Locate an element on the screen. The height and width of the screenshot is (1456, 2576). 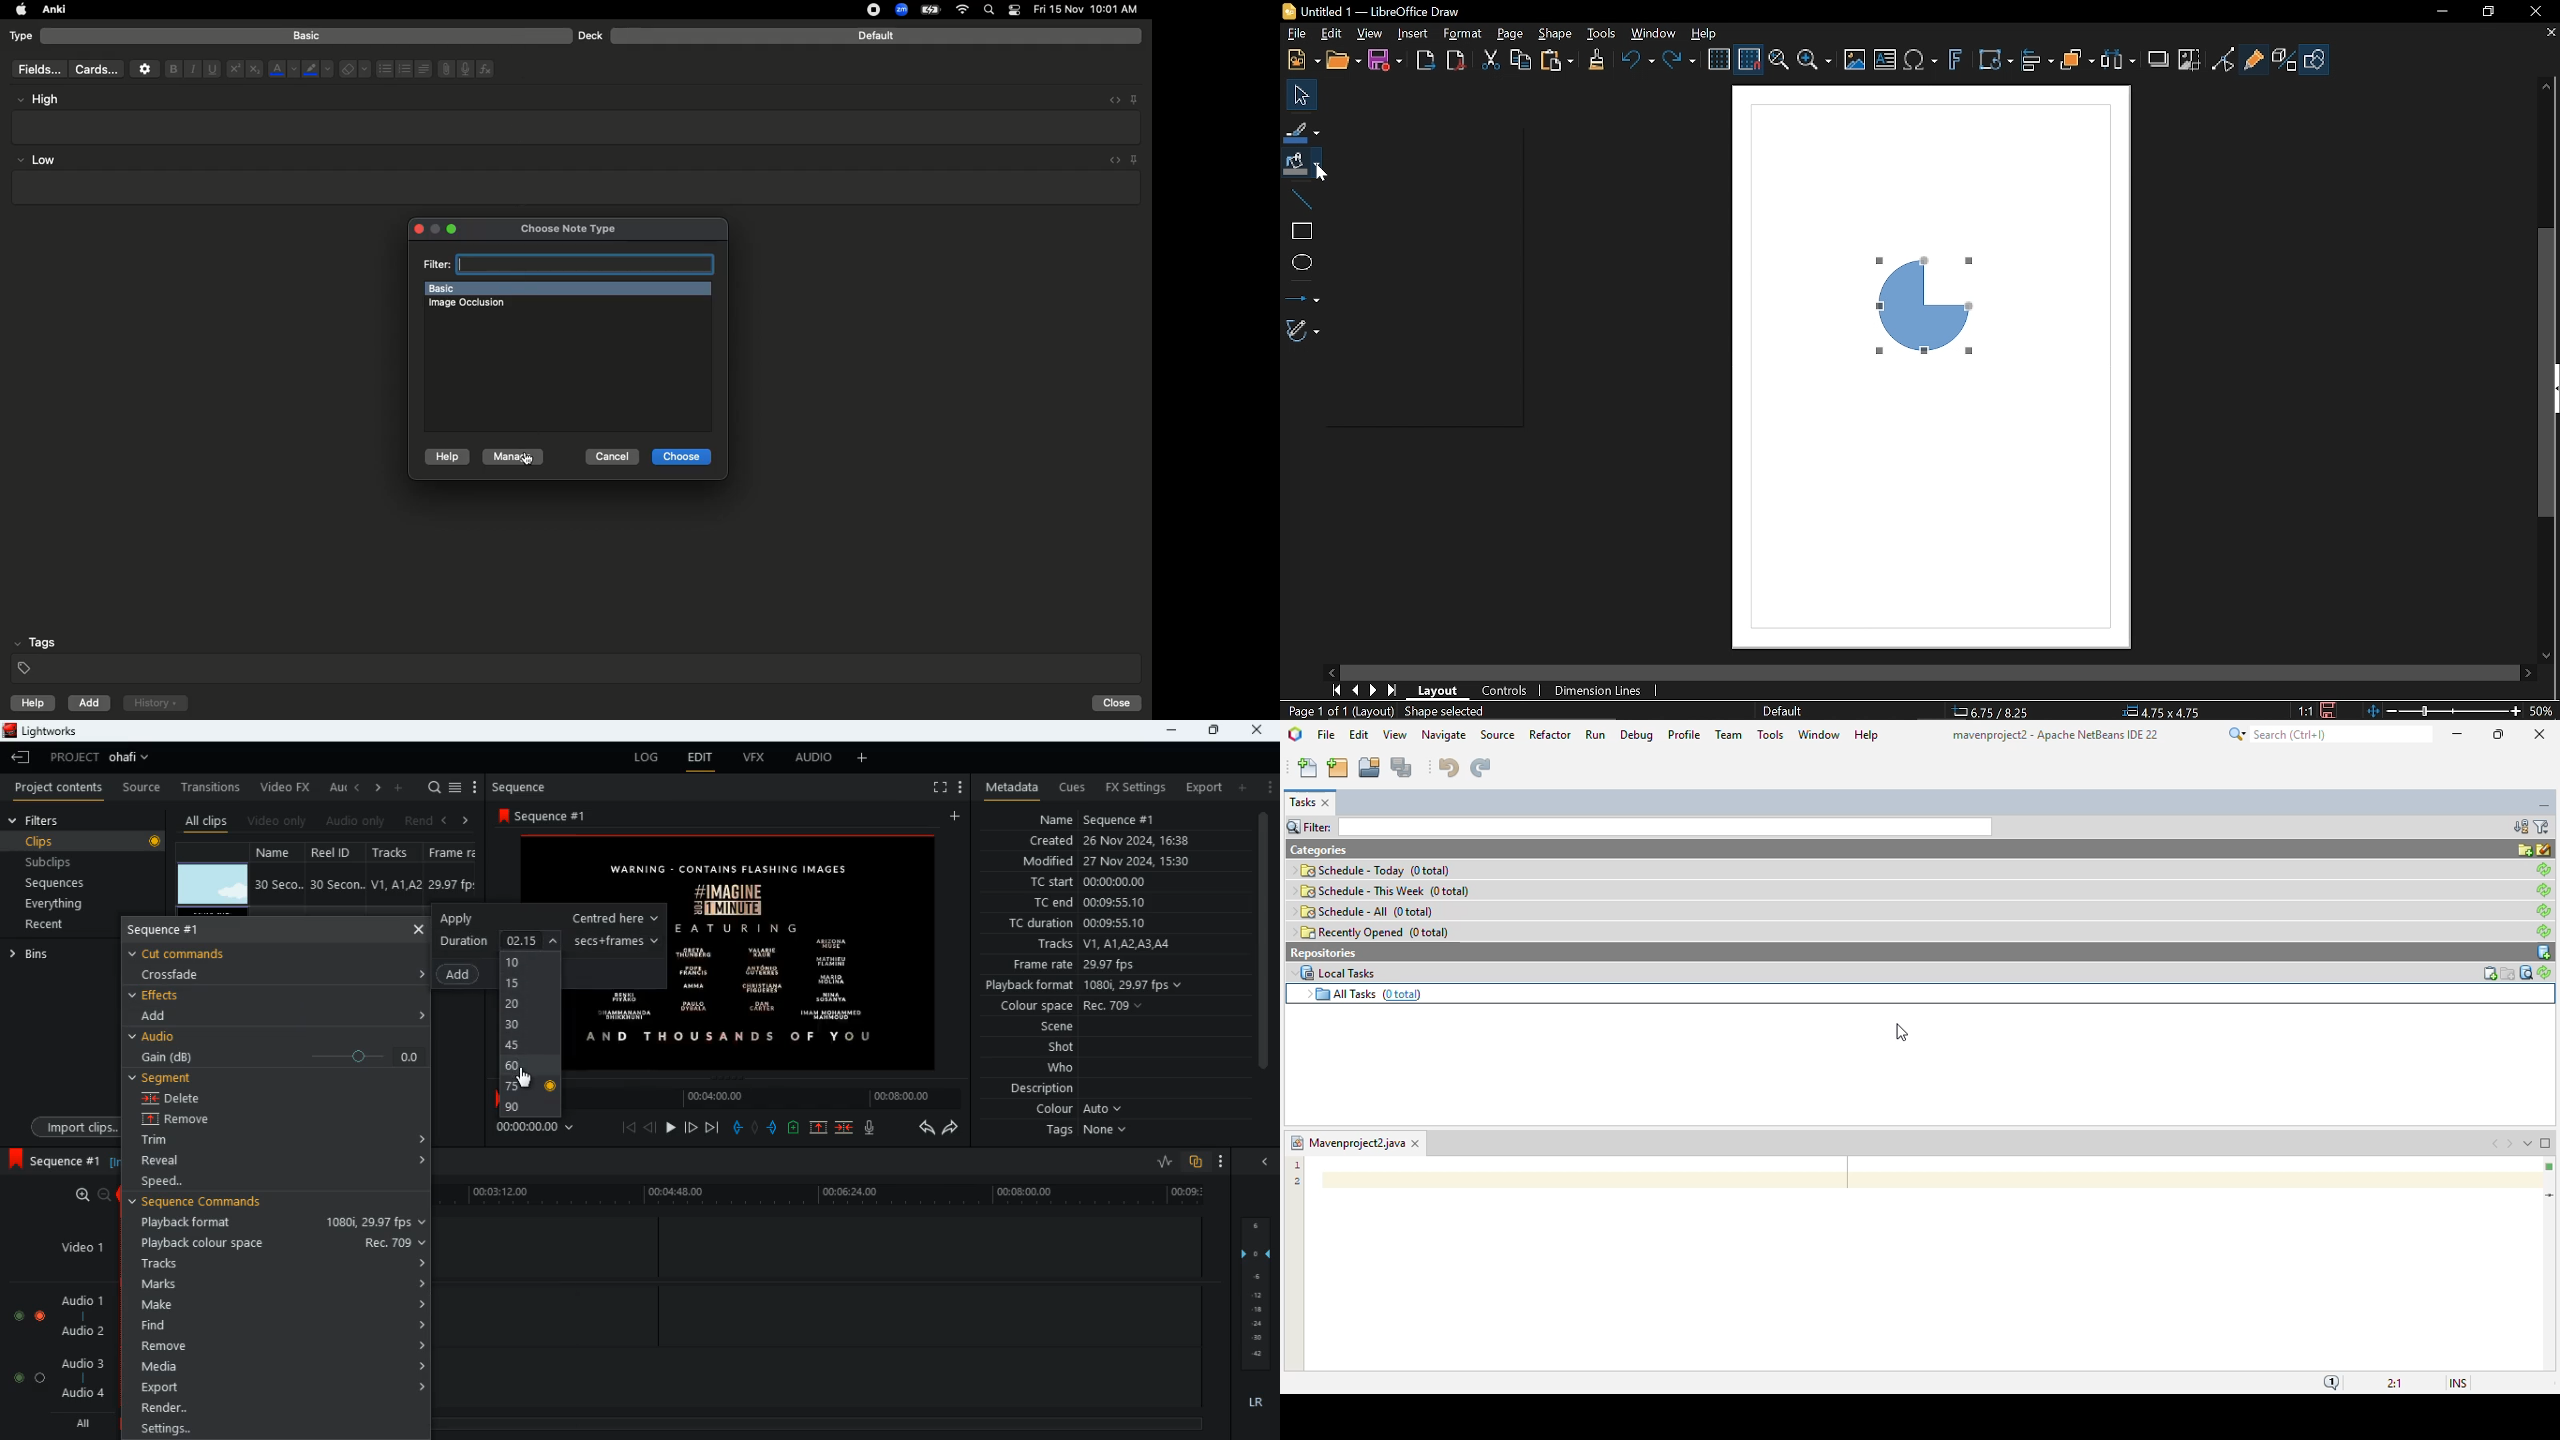
Display grid is located at coordinates (1720, 62).